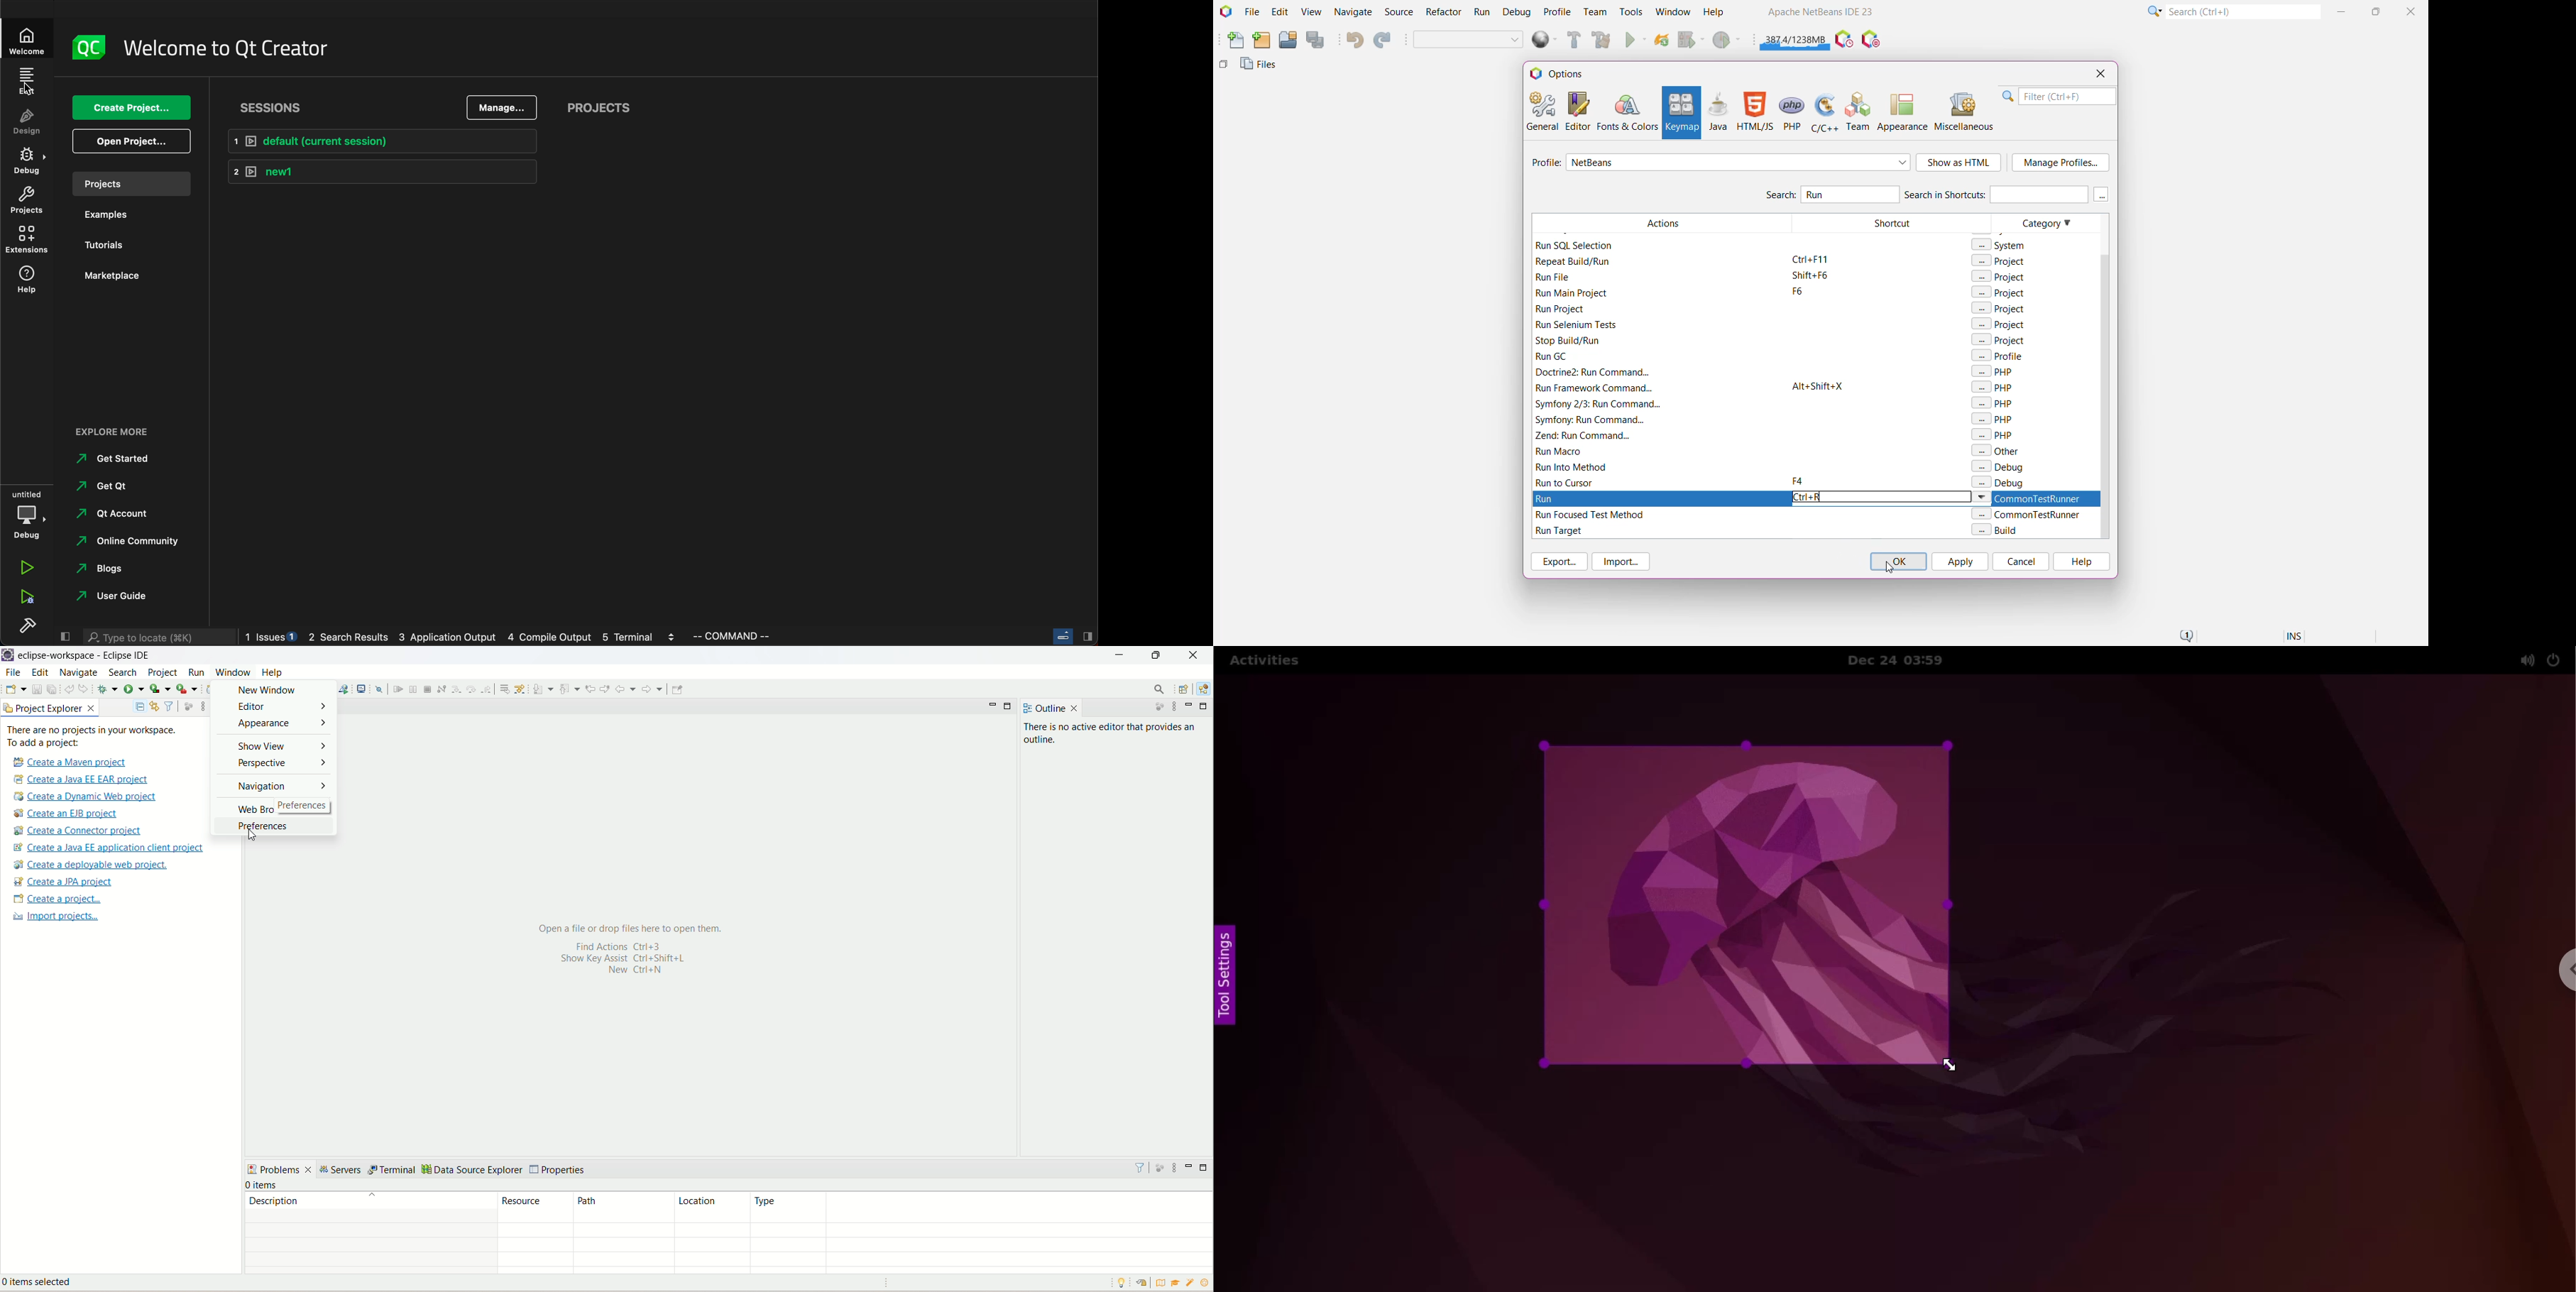  I want to click on manage, so click(501, 108).